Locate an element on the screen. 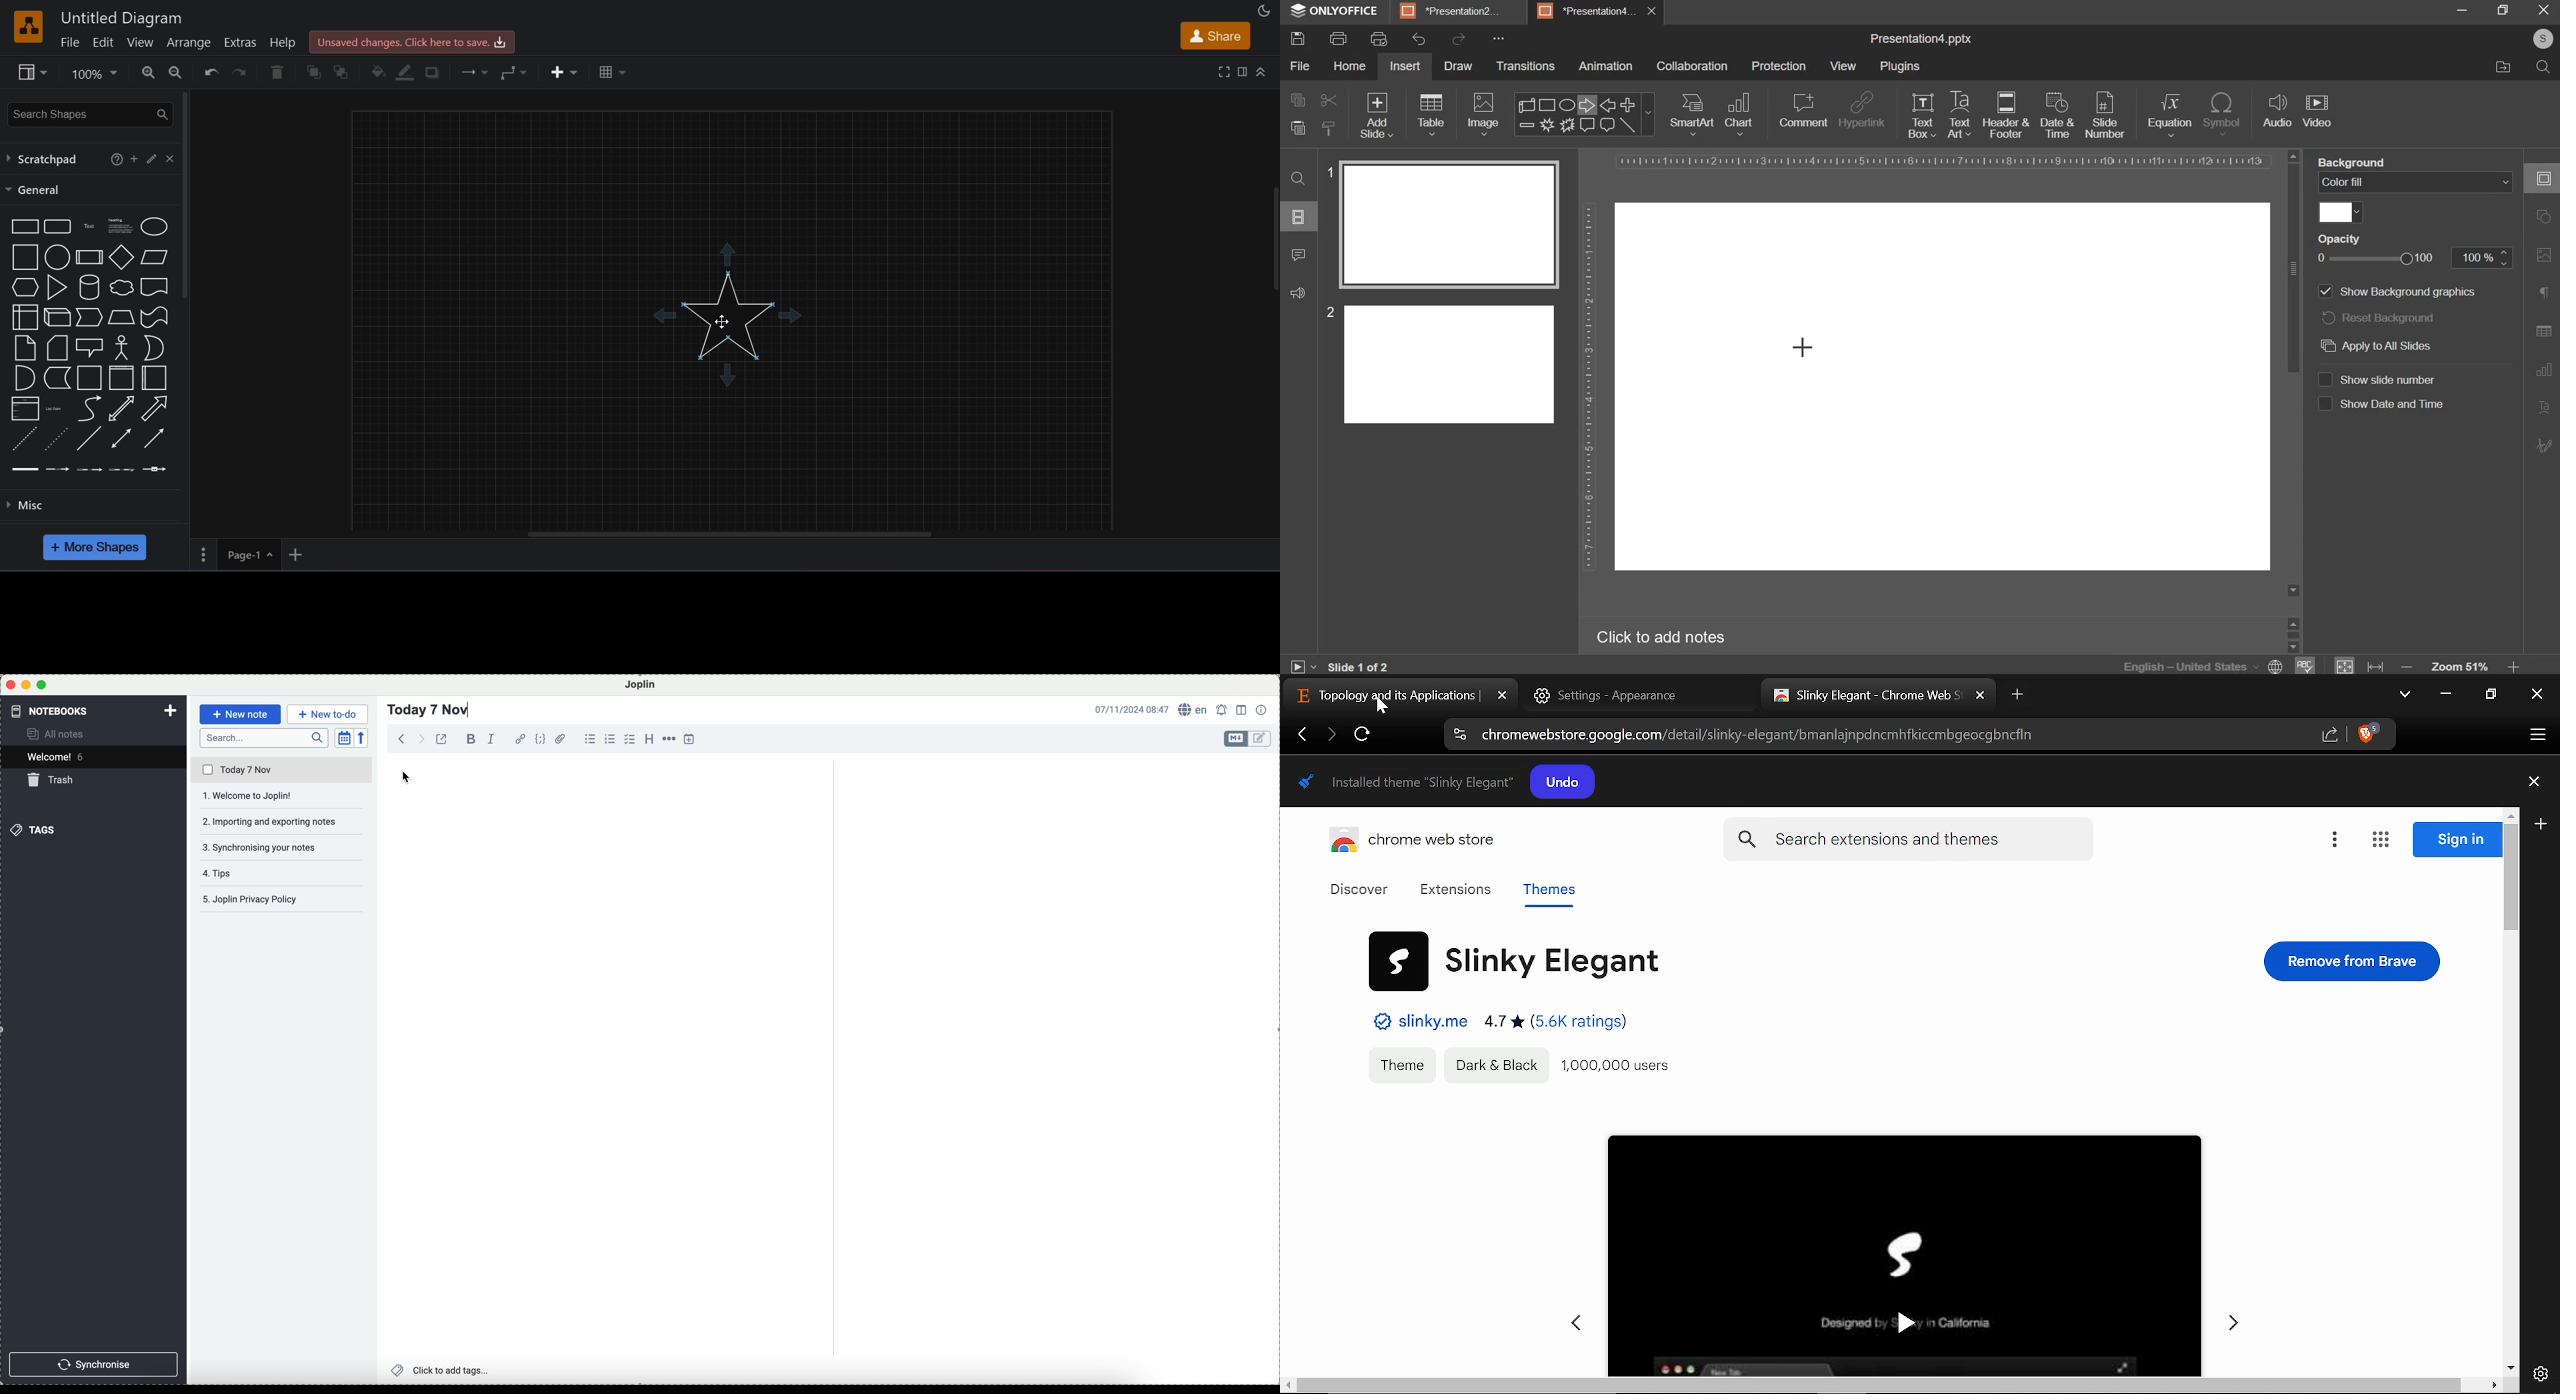 Image resolution: width=2576 pixels, height=1400 pixels. Share link is located at coordinates (2330, 736).